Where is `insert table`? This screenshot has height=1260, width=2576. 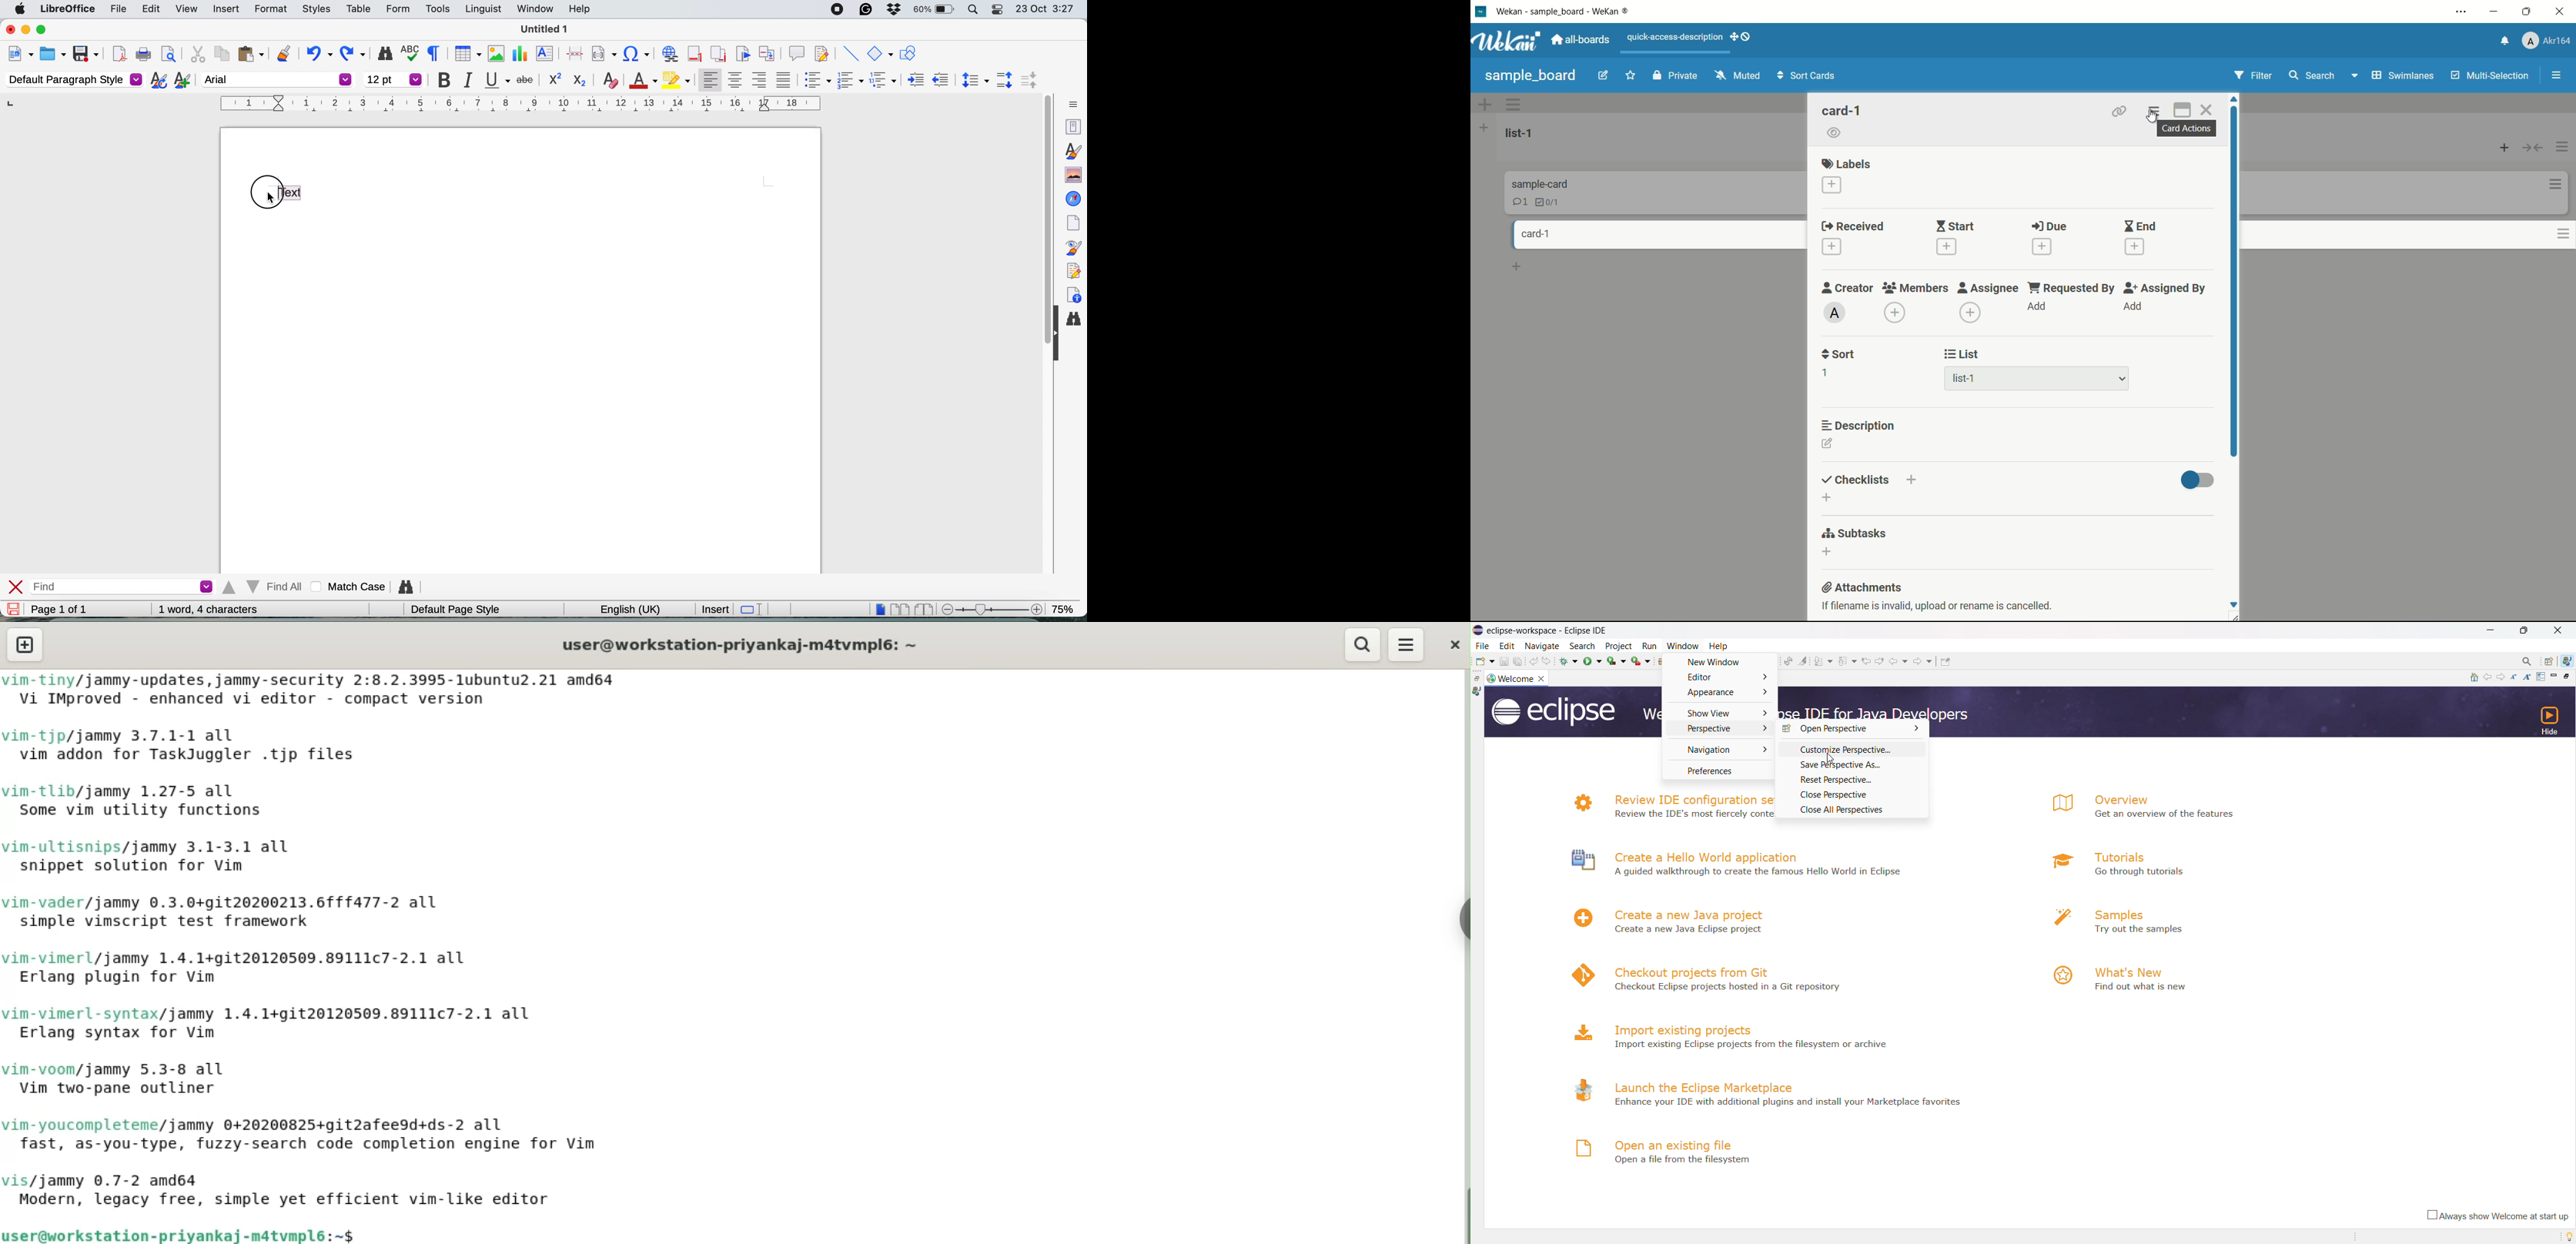
insert table is located at coordinates (466, 54).